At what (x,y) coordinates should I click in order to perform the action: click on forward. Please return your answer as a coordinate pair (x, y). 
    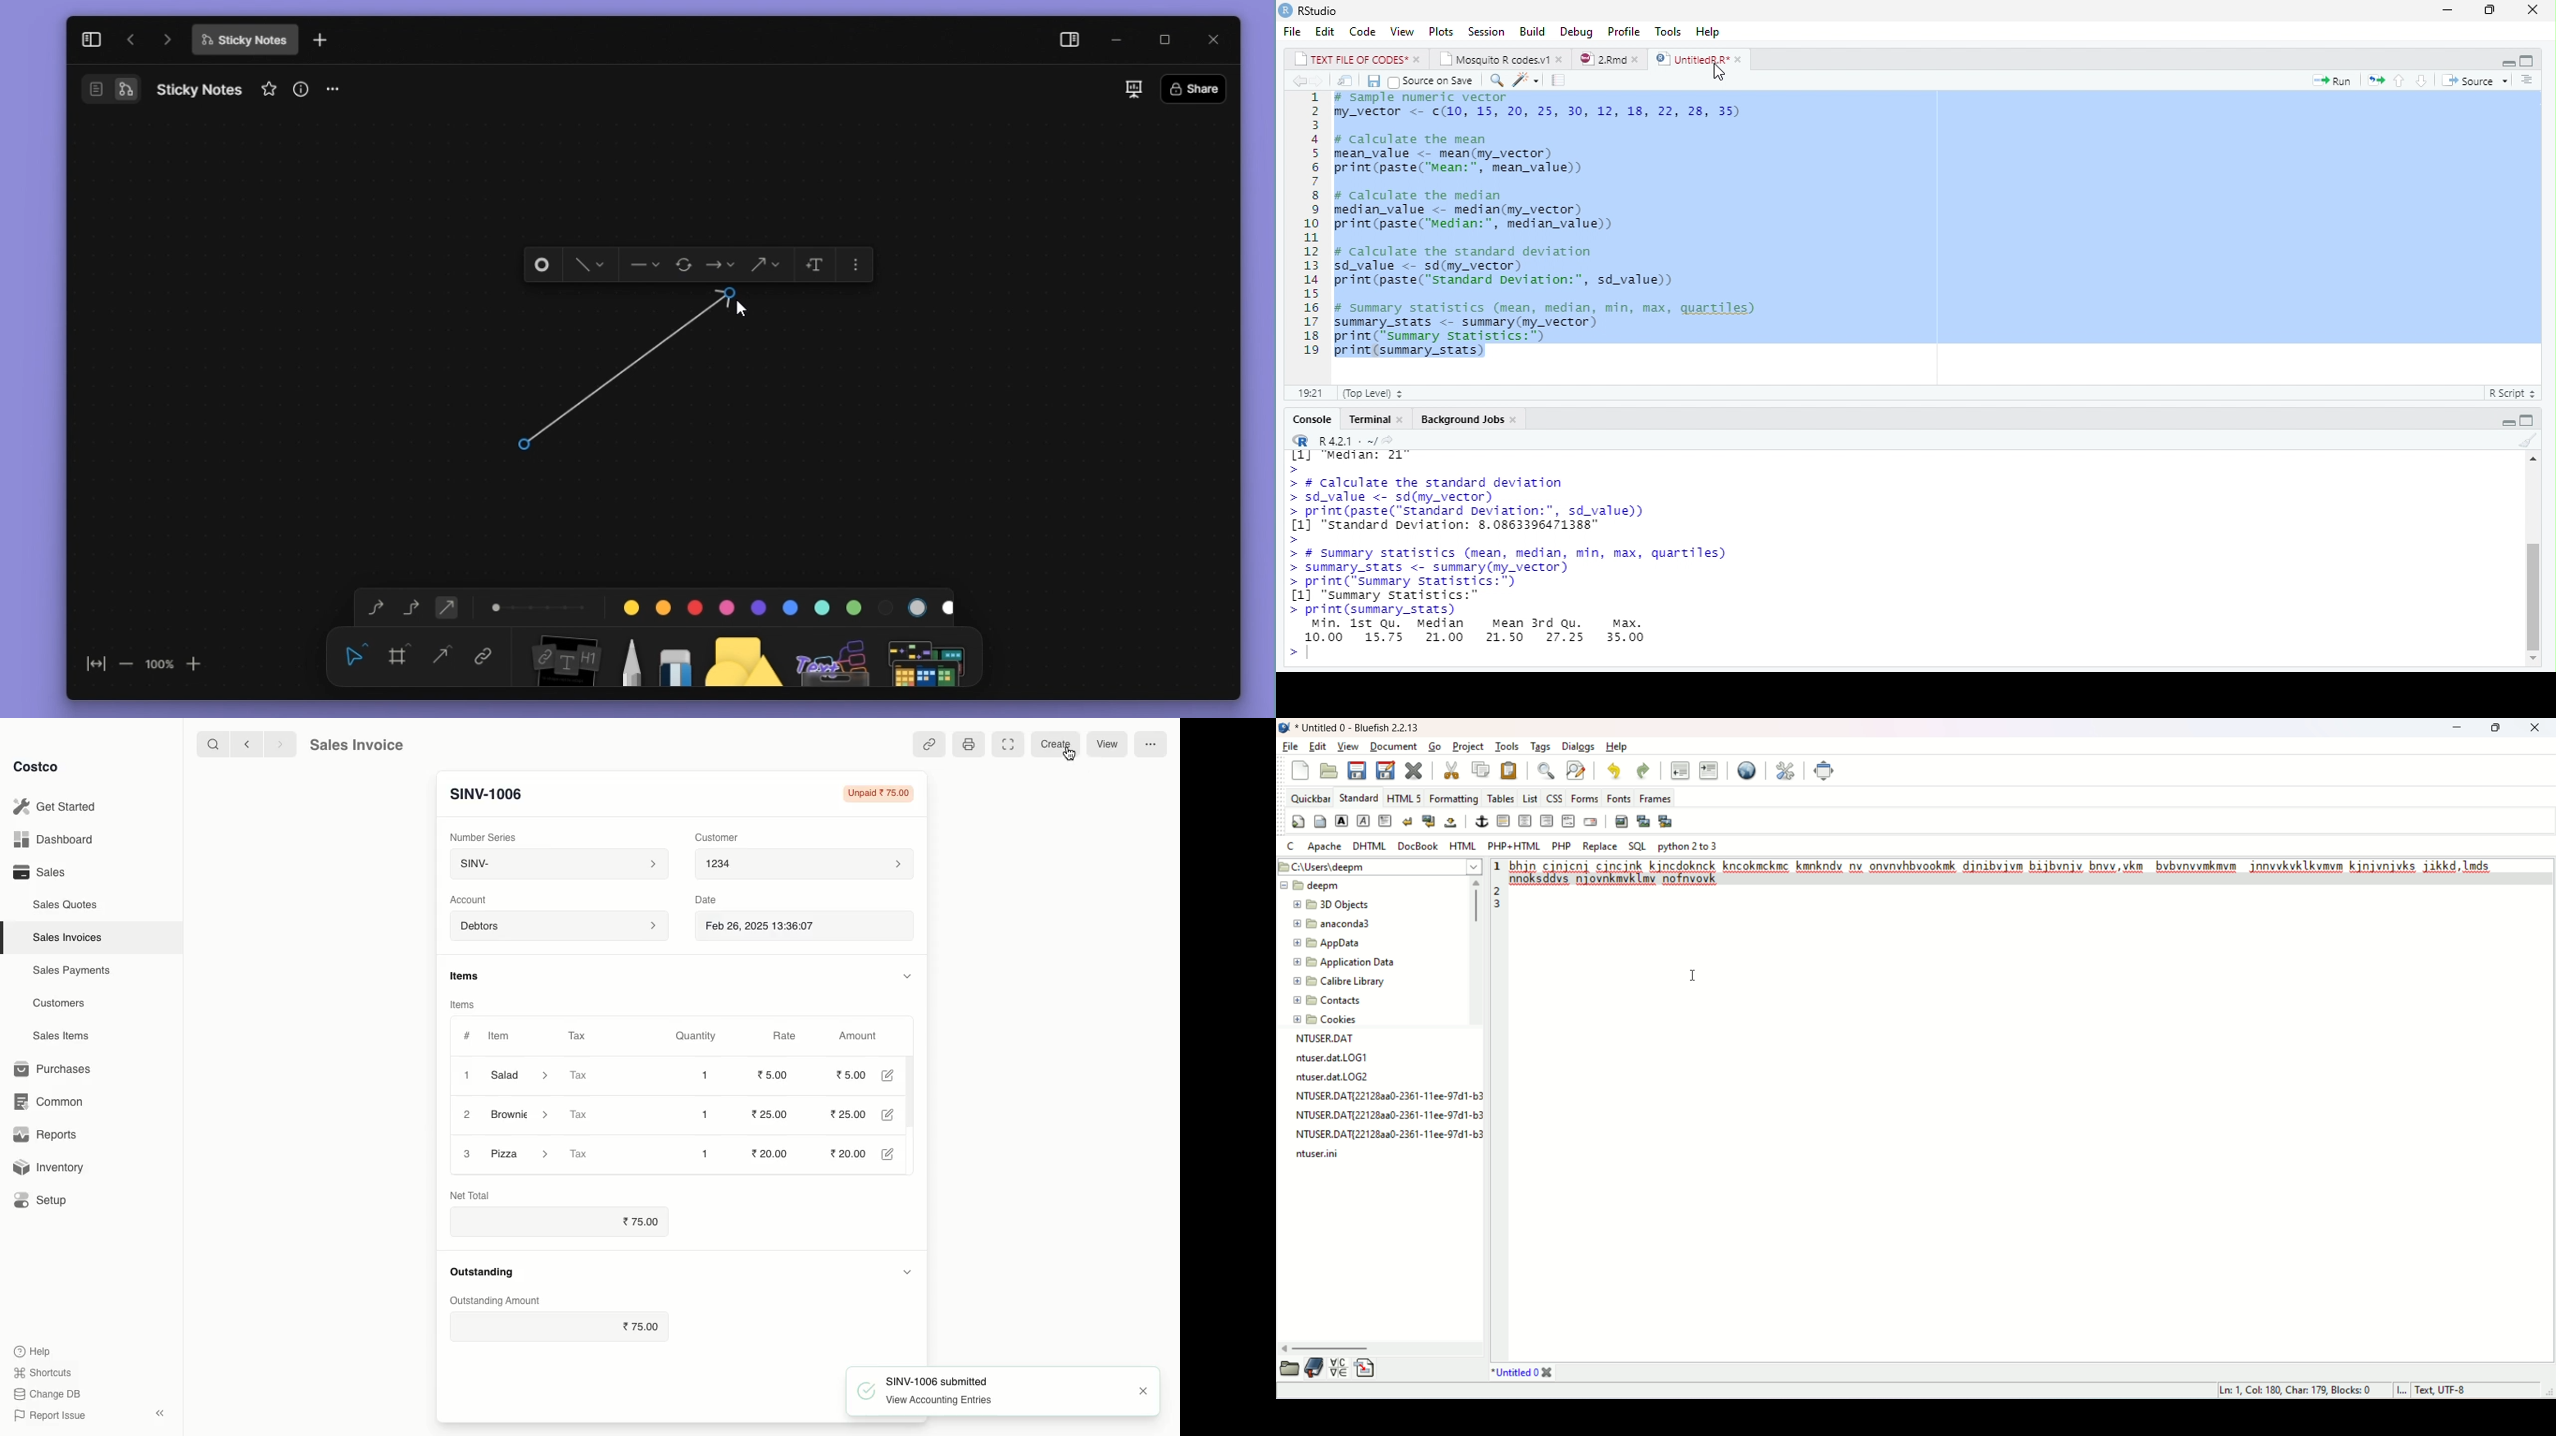
    Looking at the image, I should click on (1319, 81).